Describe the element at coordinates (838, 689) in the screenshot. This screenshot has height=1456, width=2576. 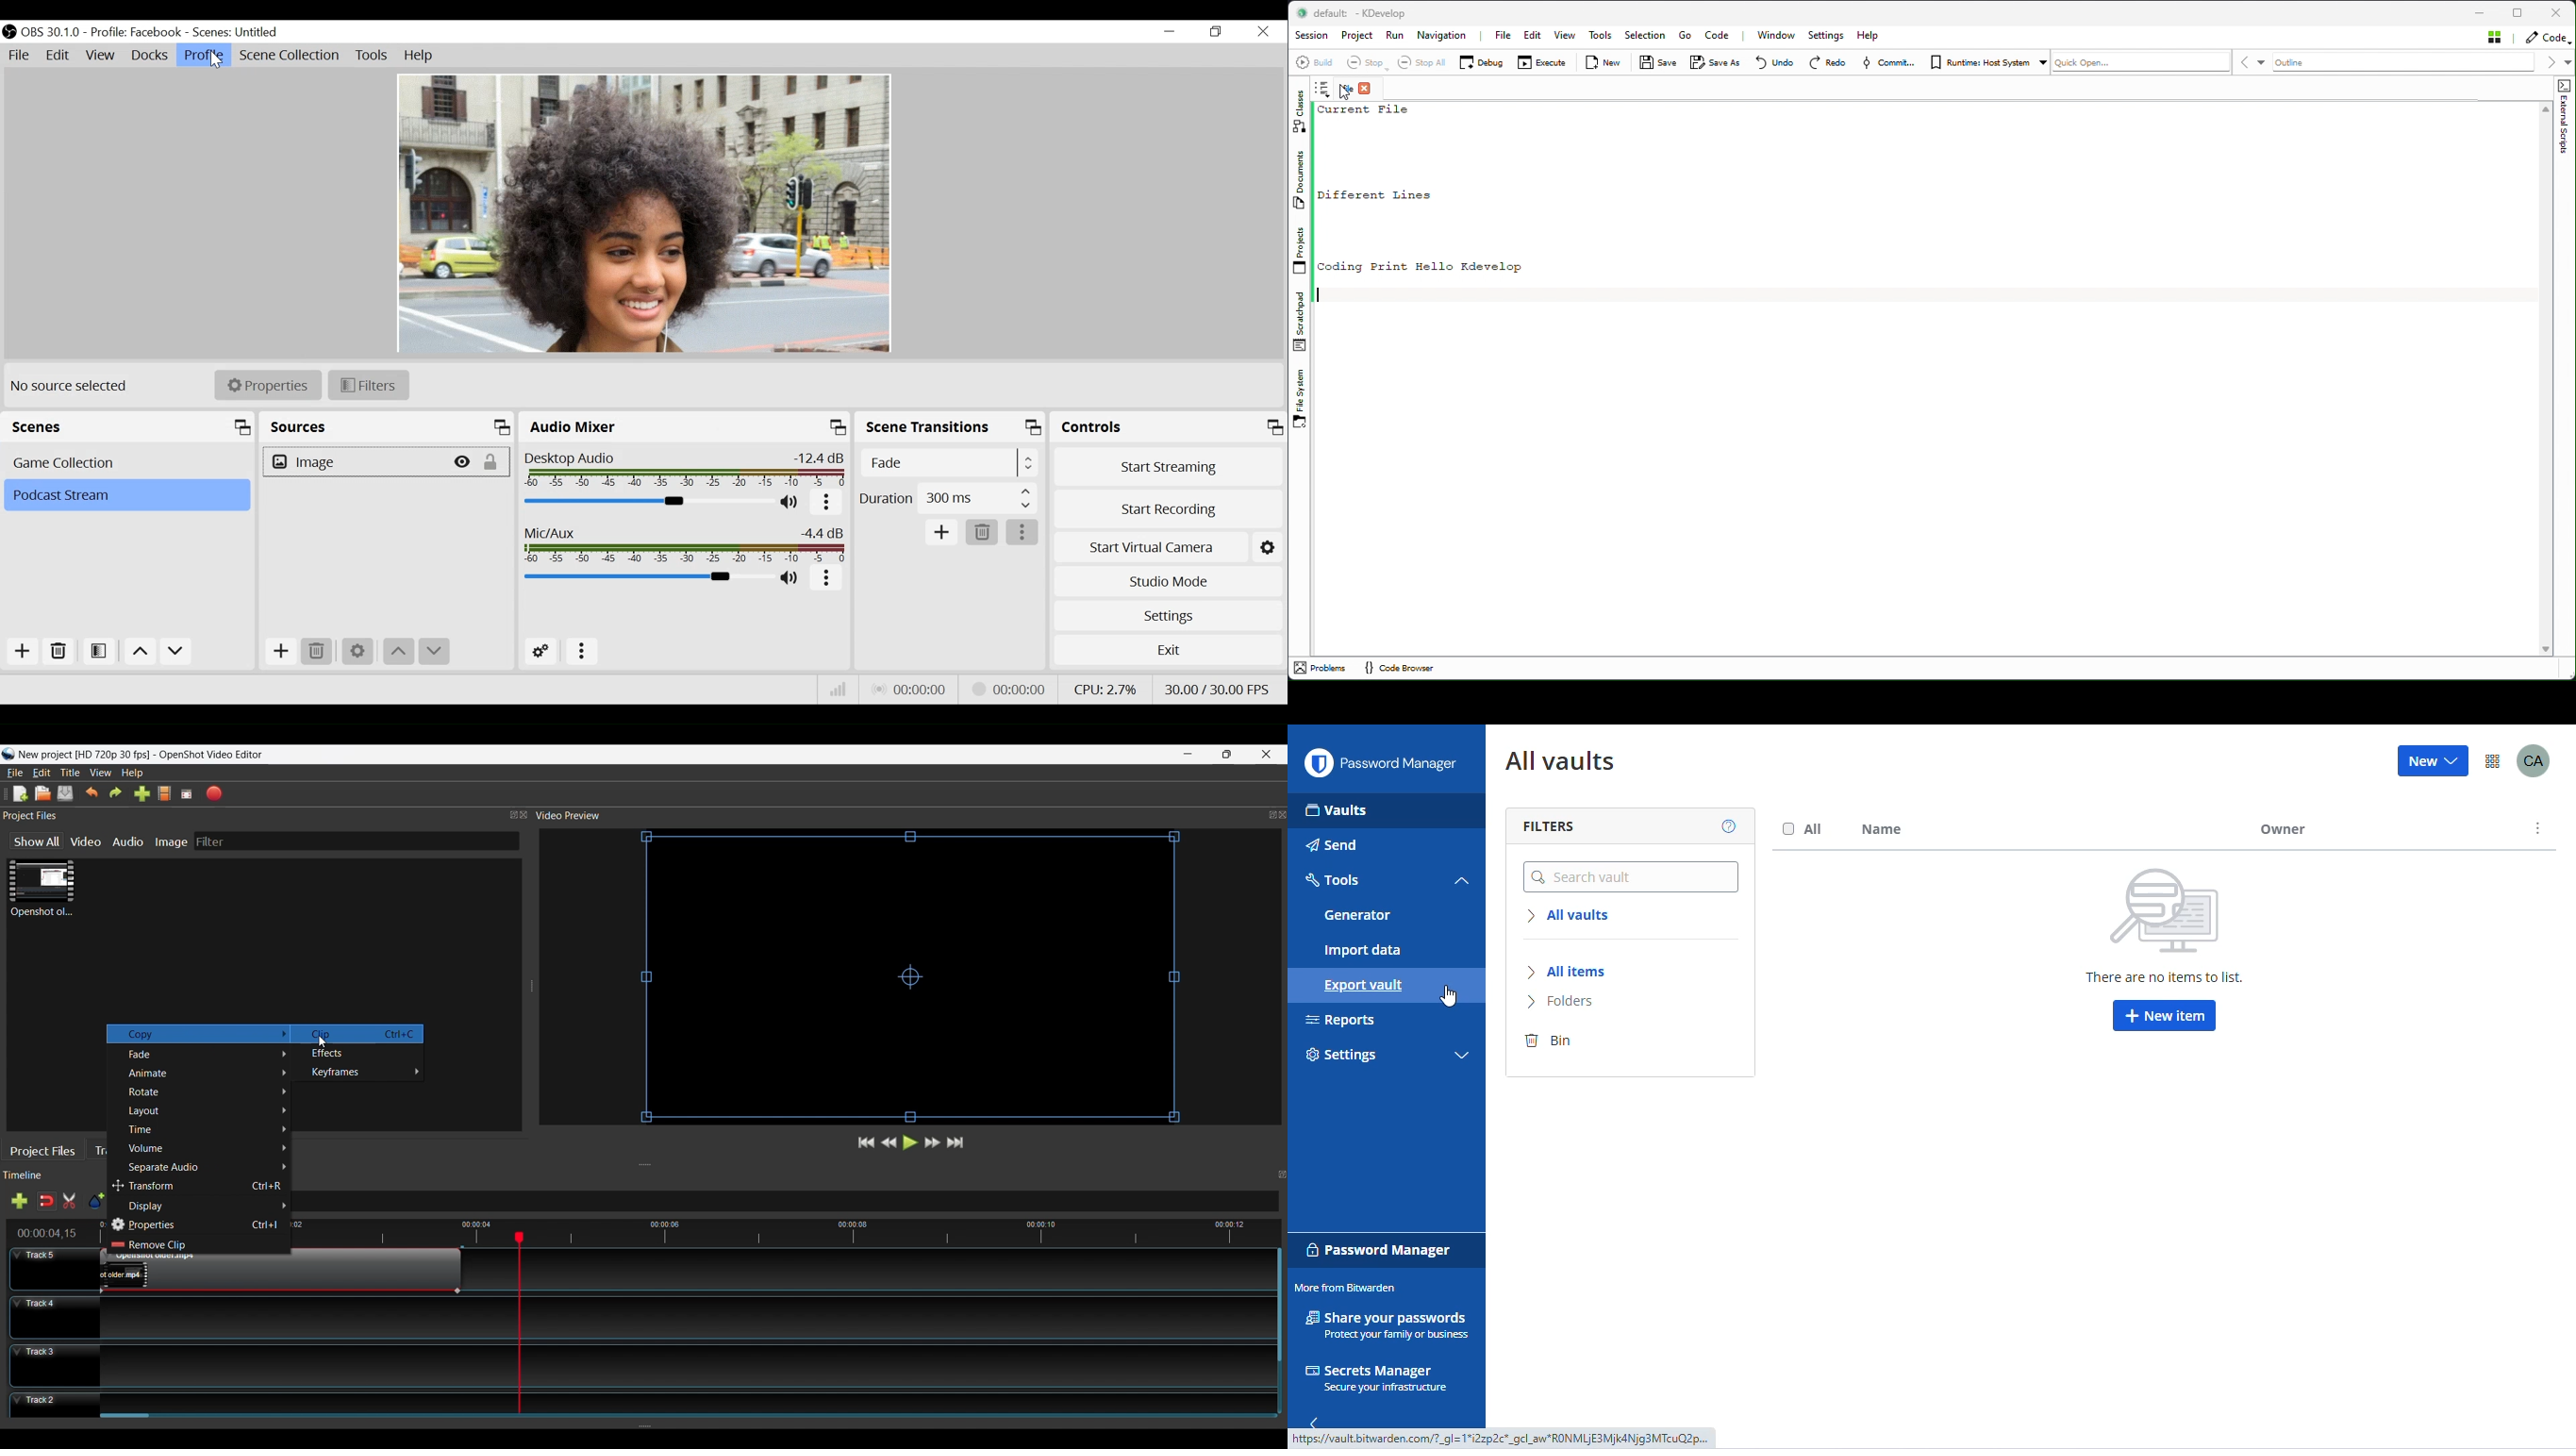
I see `Bitrate` at that location.